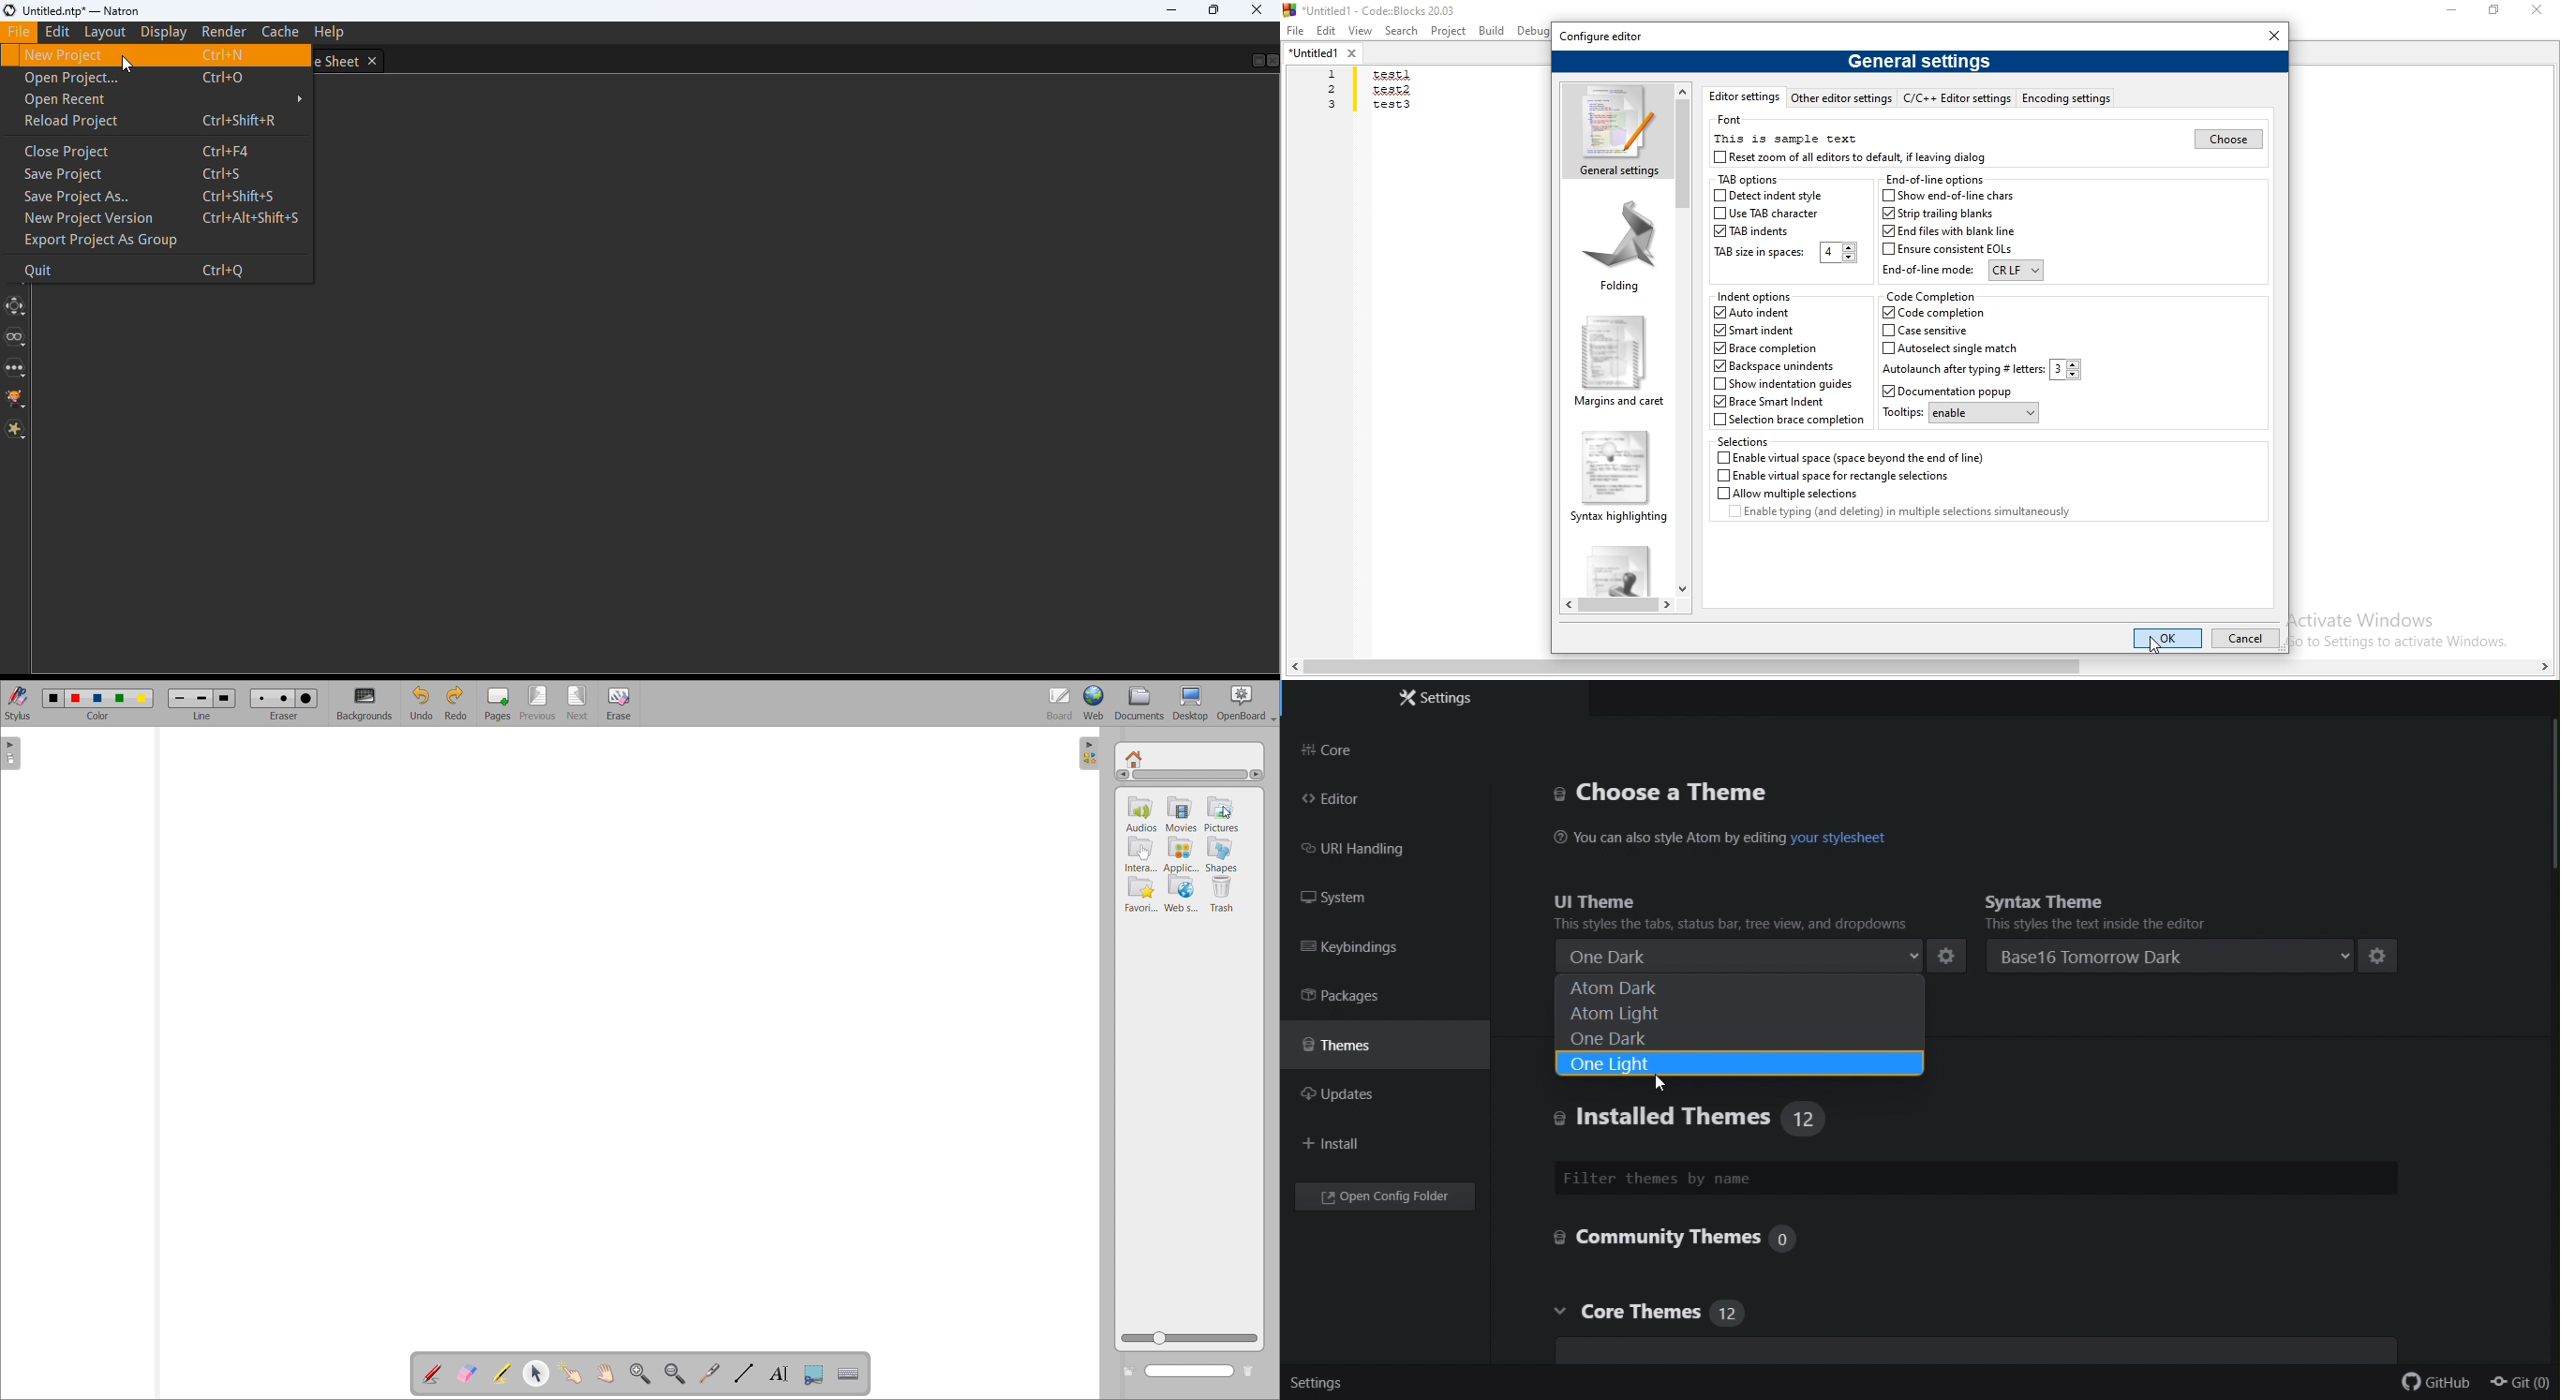  I want to click on 1 2 3, so click(1333, 90).